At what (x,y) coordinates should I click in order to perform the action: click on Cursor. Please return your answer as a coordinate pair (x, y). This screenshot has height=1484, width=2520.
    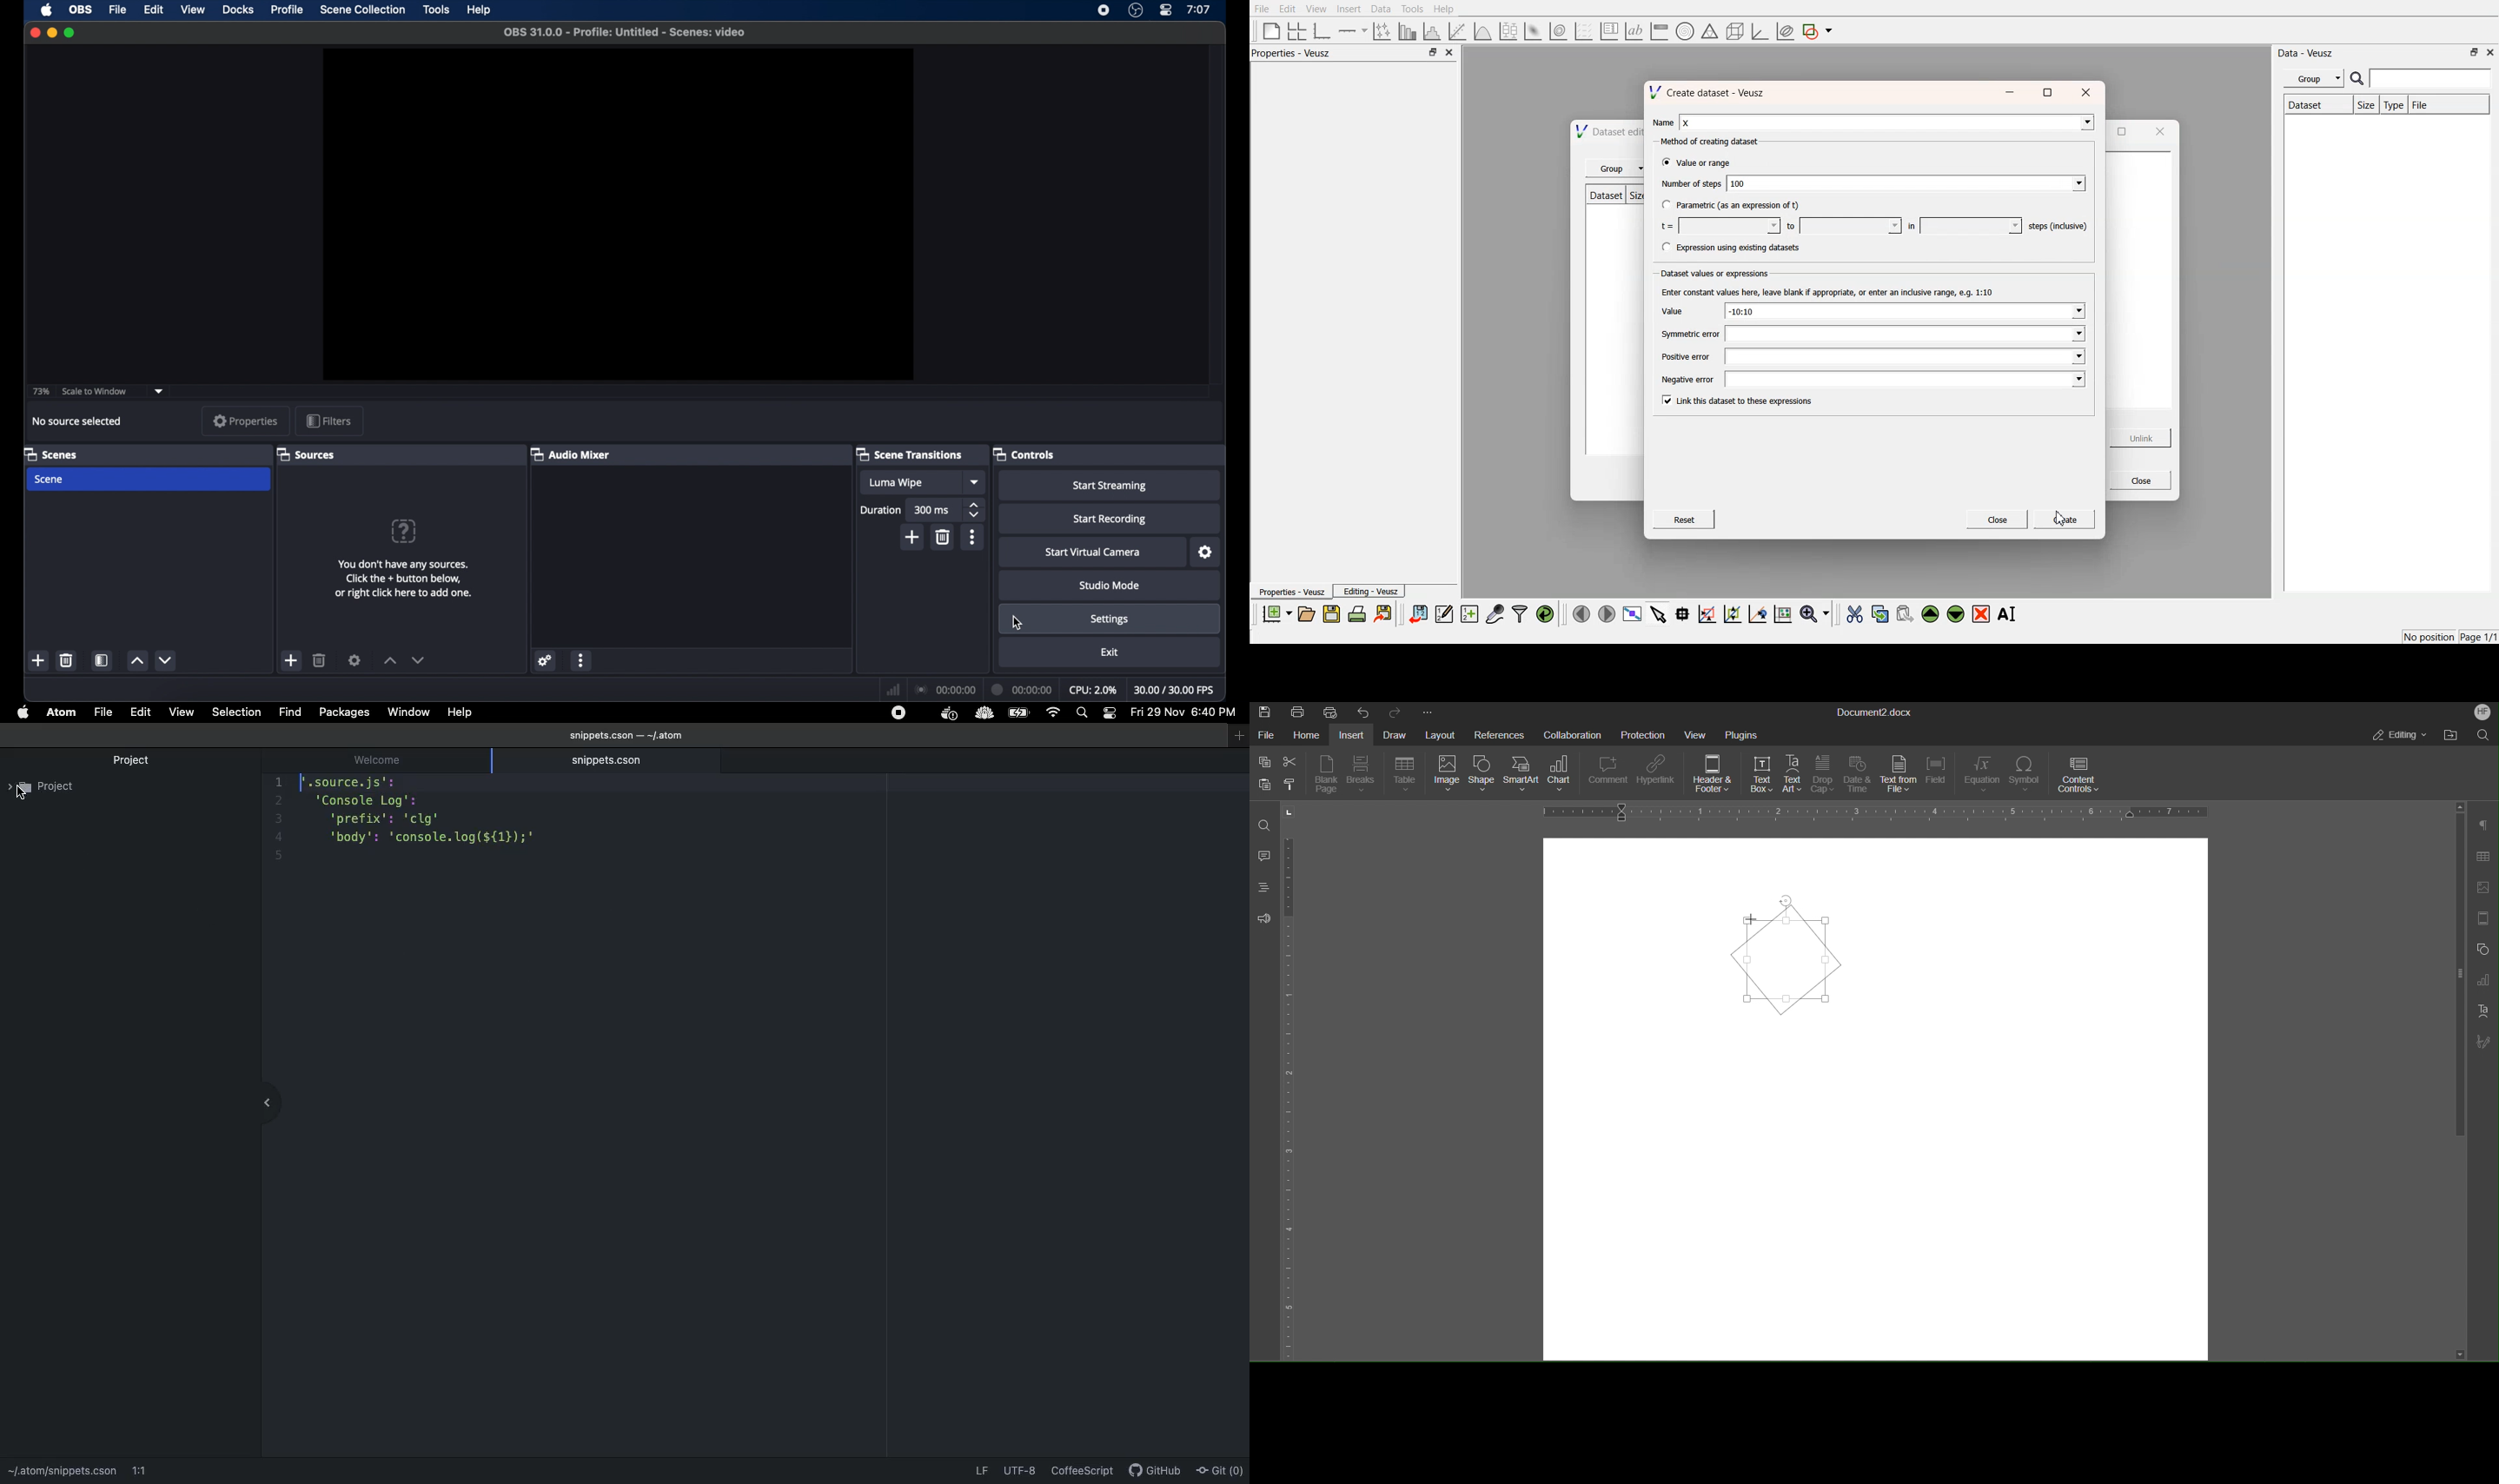
    Looking at the image, I should click on (1785, 901).